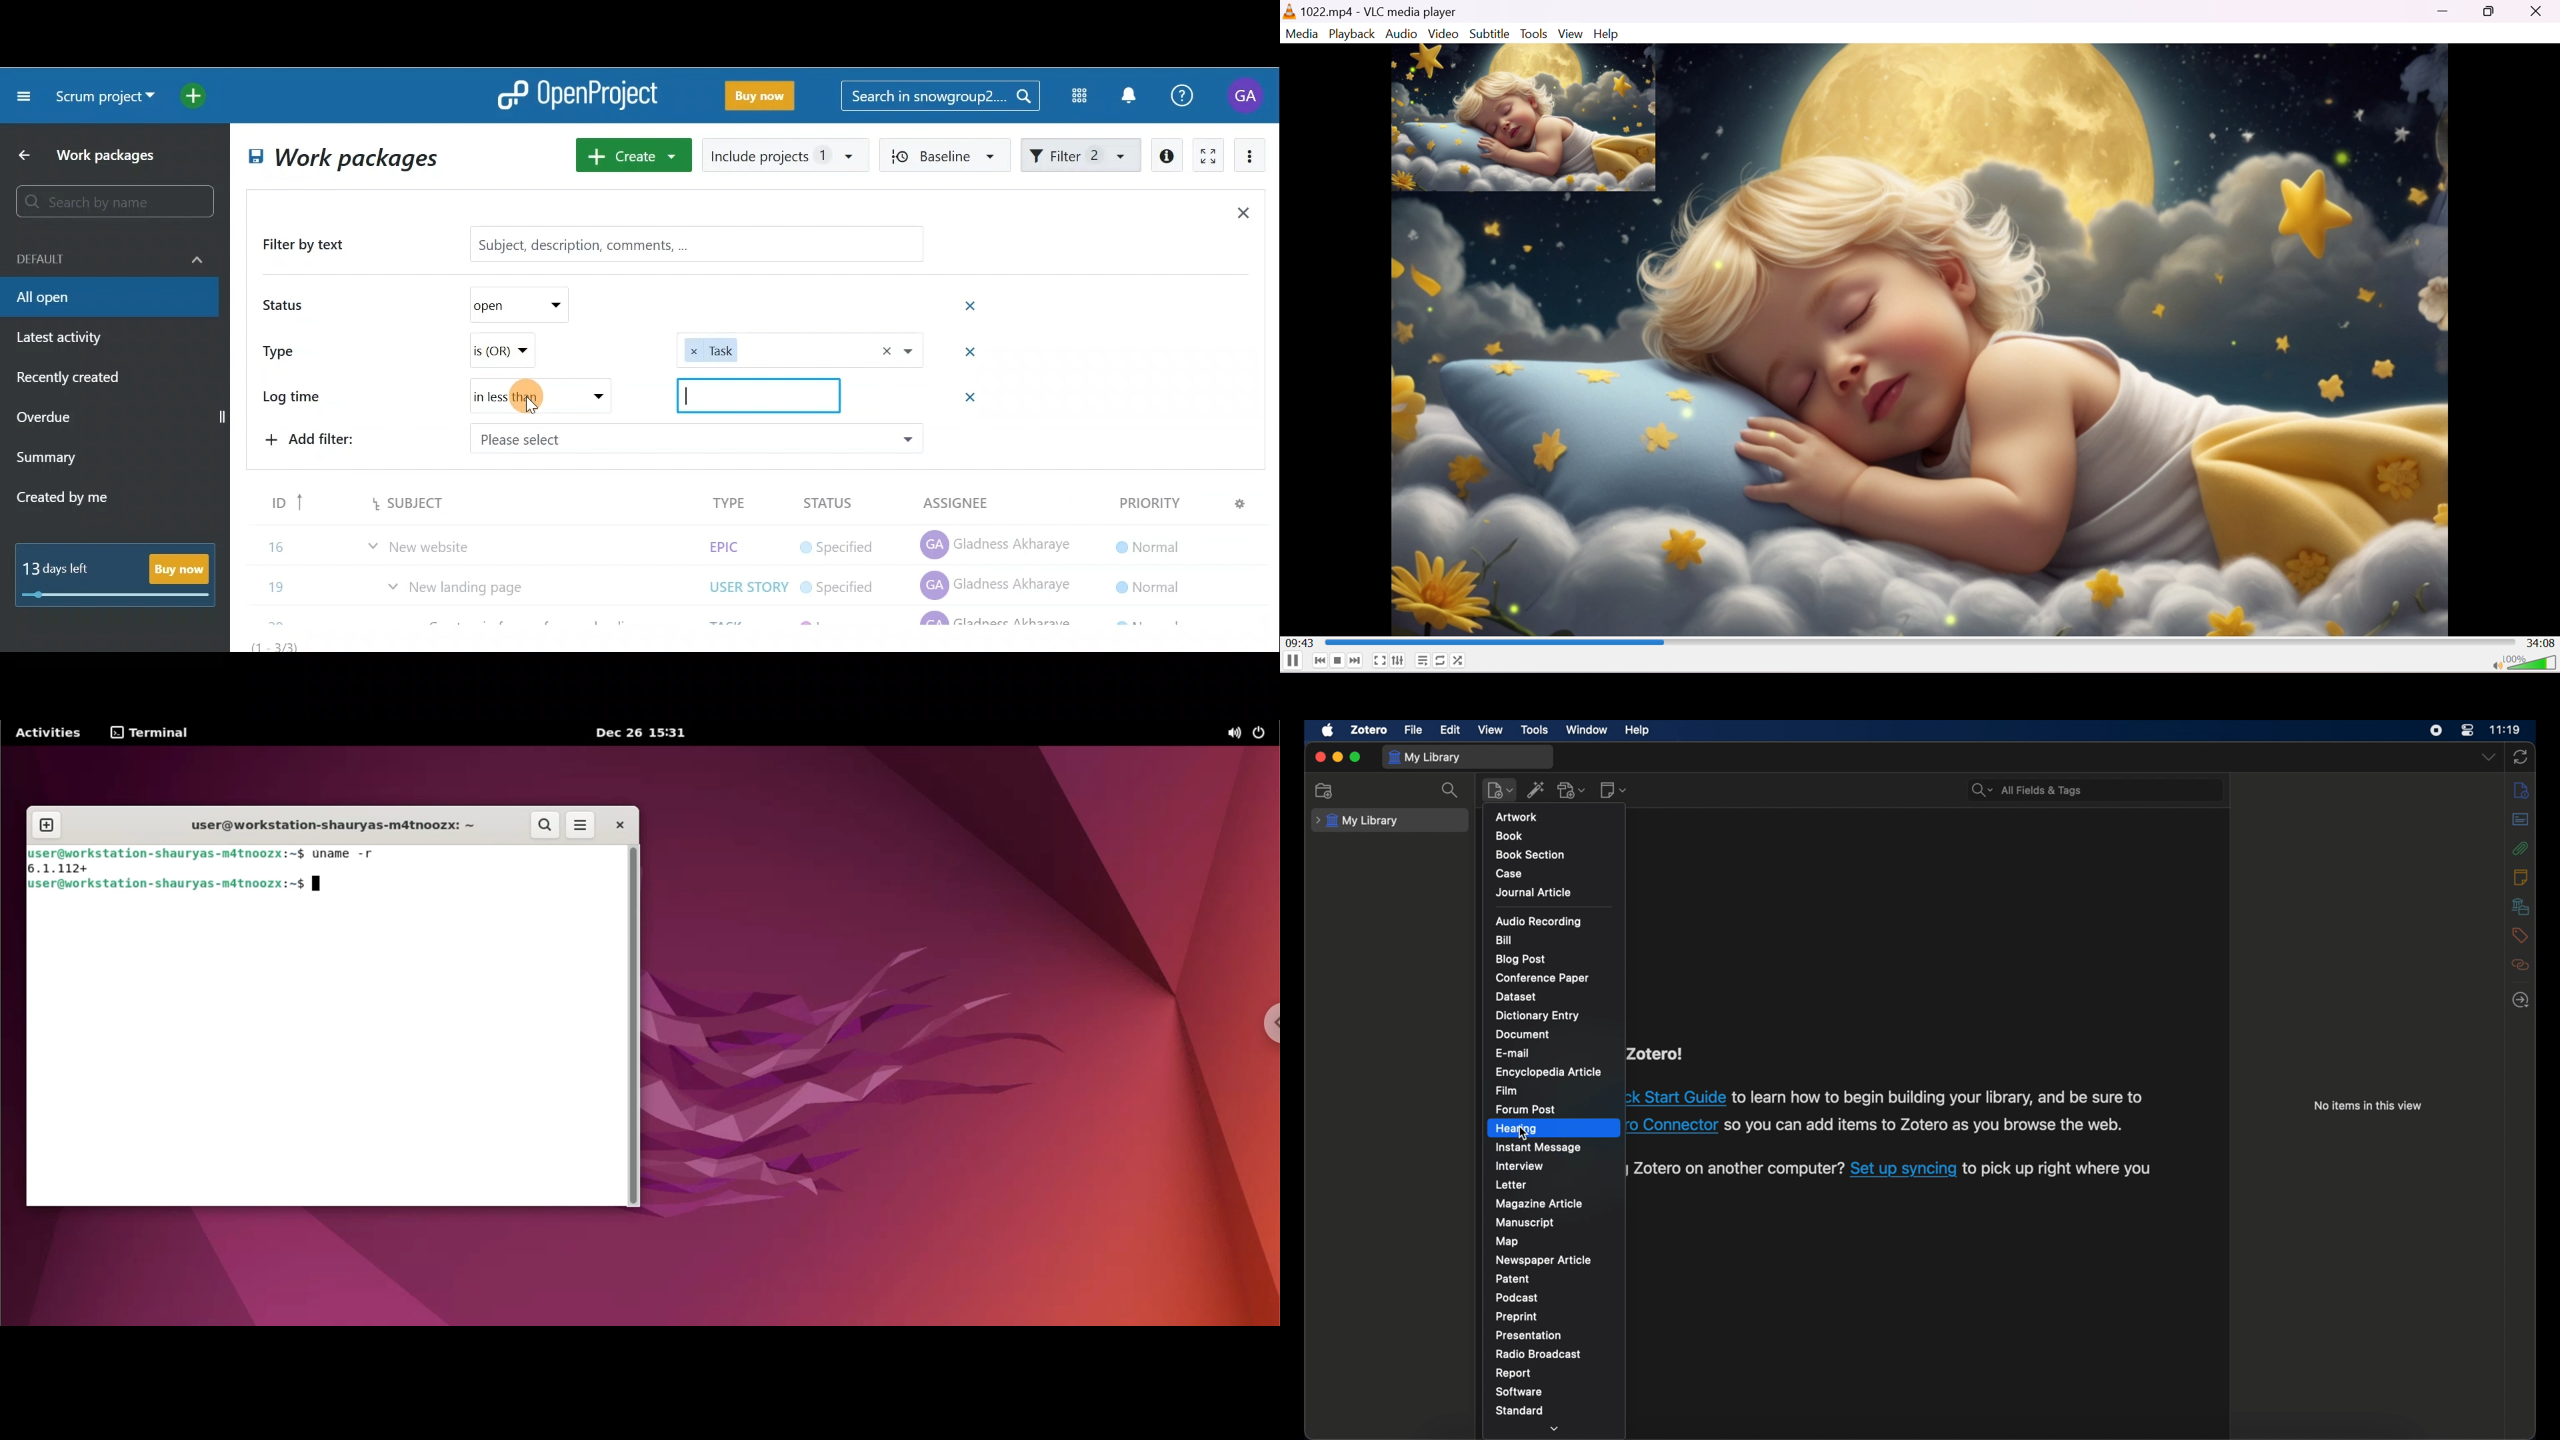 This screenshot has height=1456, width=2576. I want to click on 34:08, so click(2541, 642).